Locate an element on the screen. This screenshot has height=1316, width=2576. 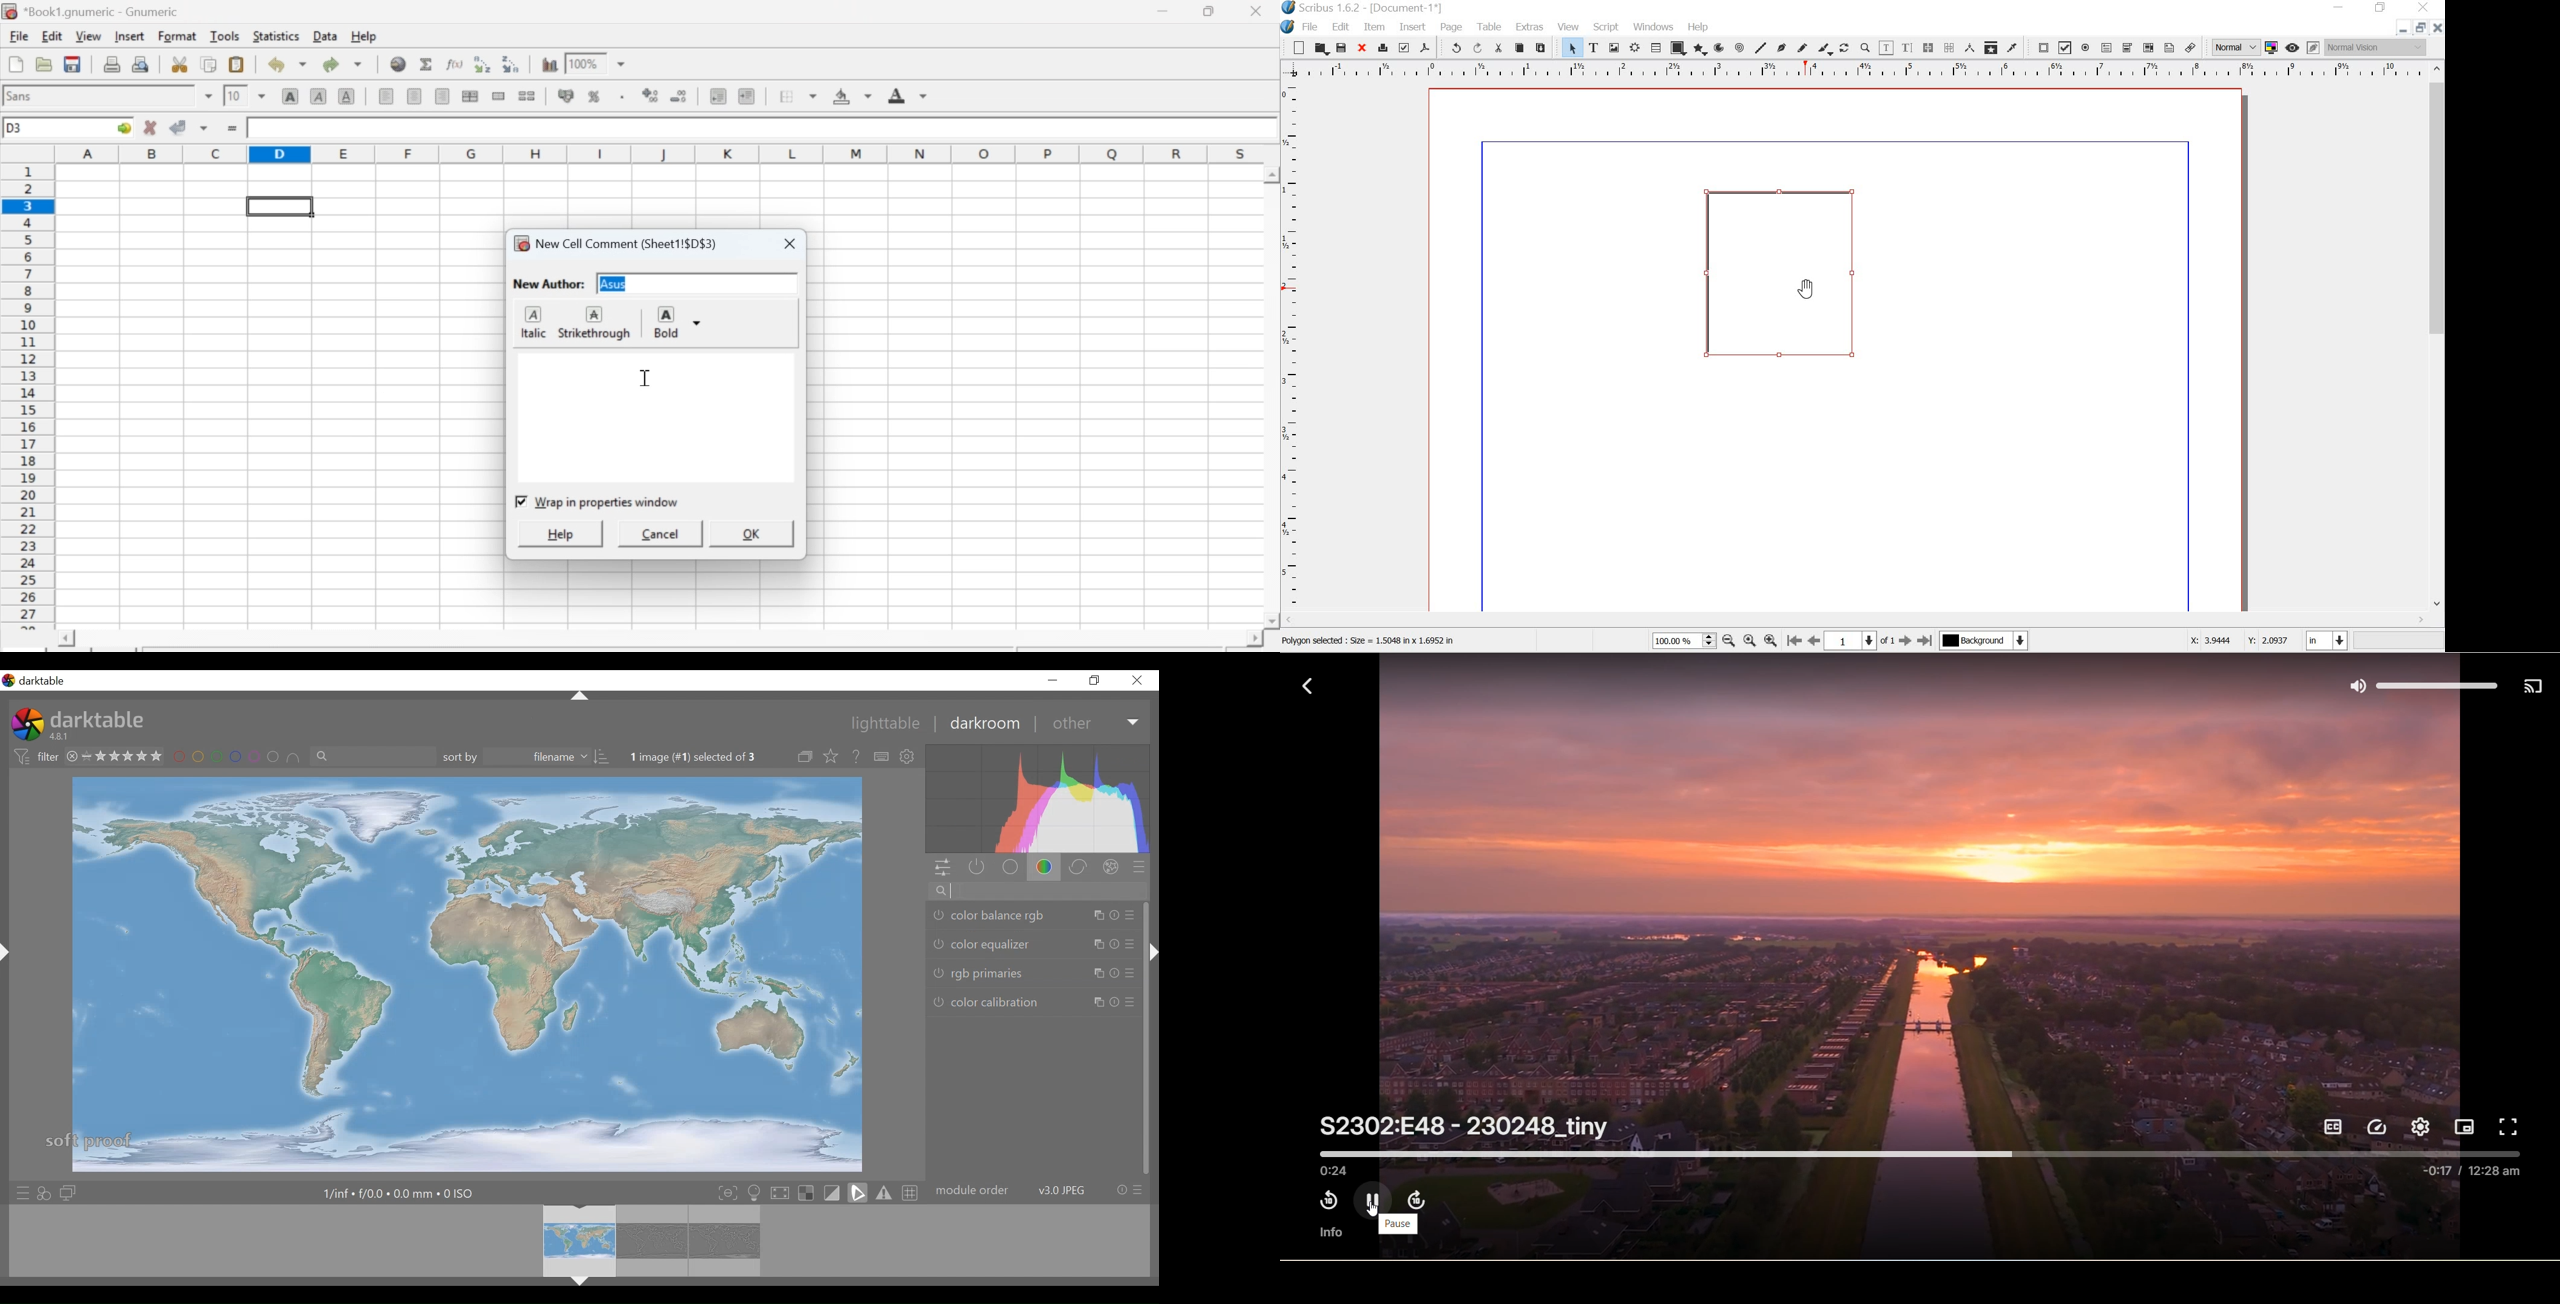
cancel is located at coordinates (658, 533).